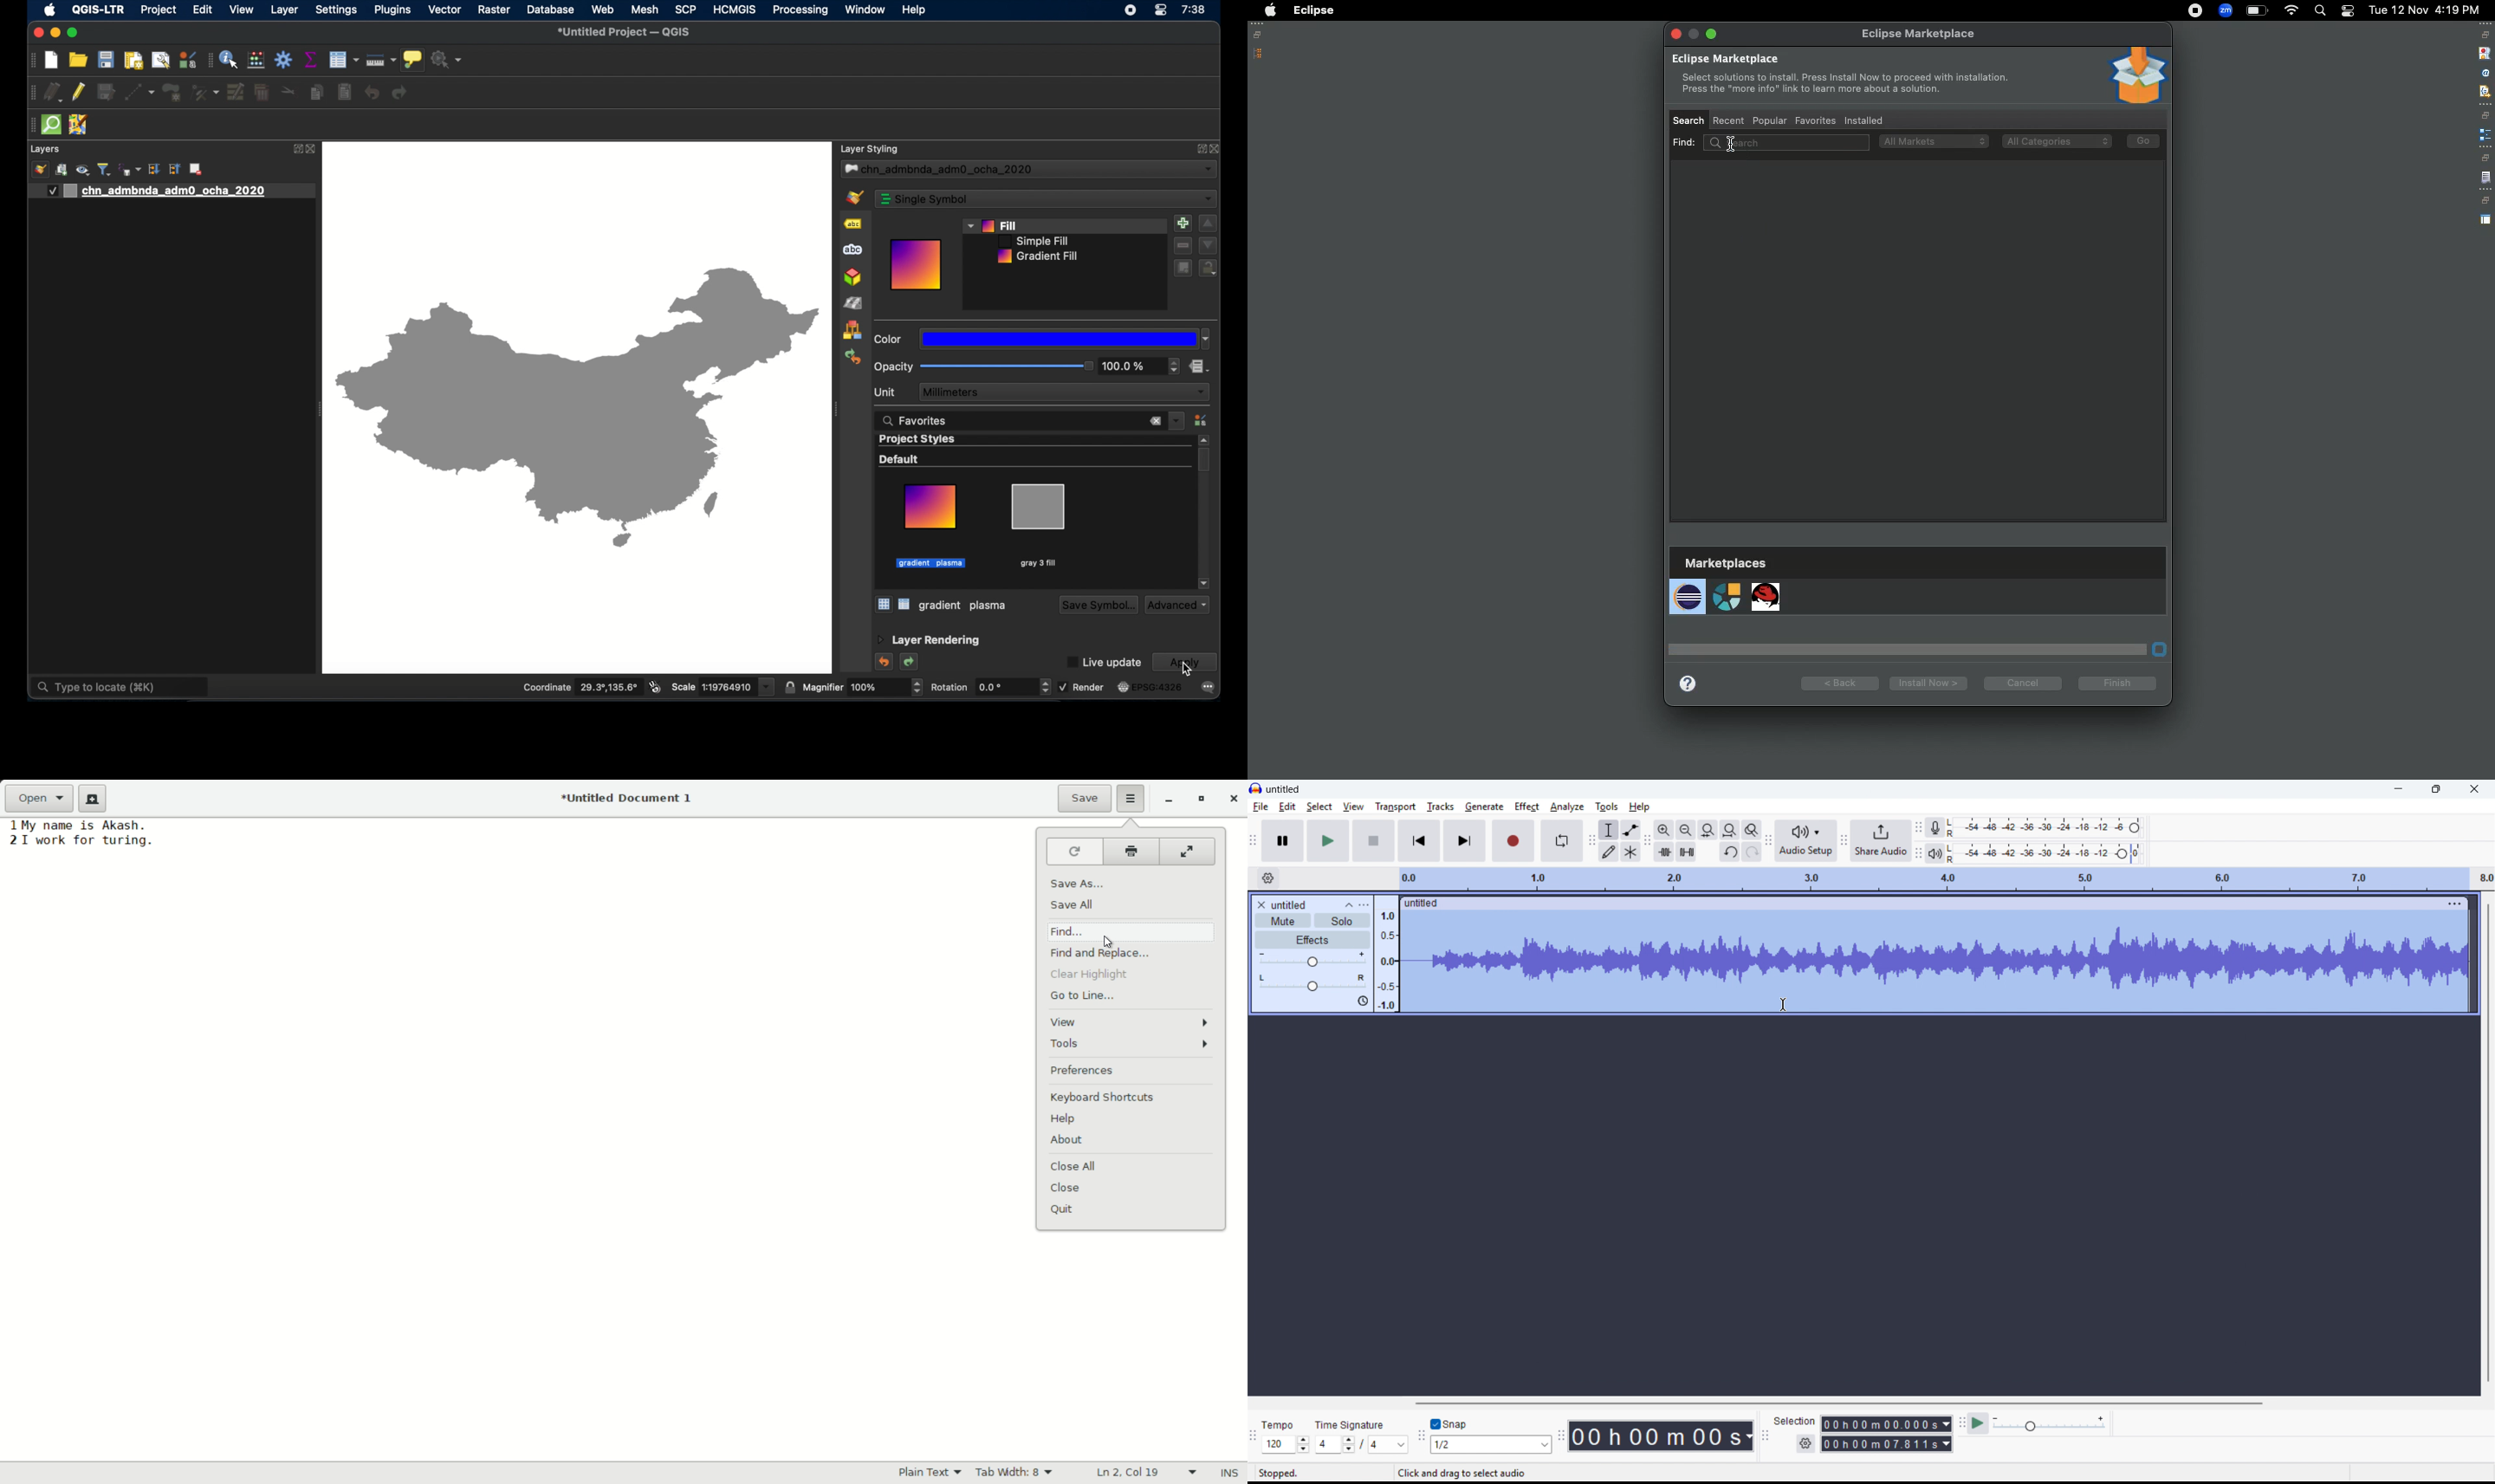  What do you see at coordinates (1608, 852) in the screenshot?
I see `Draw tool ` at bounding box center [1608, 852].